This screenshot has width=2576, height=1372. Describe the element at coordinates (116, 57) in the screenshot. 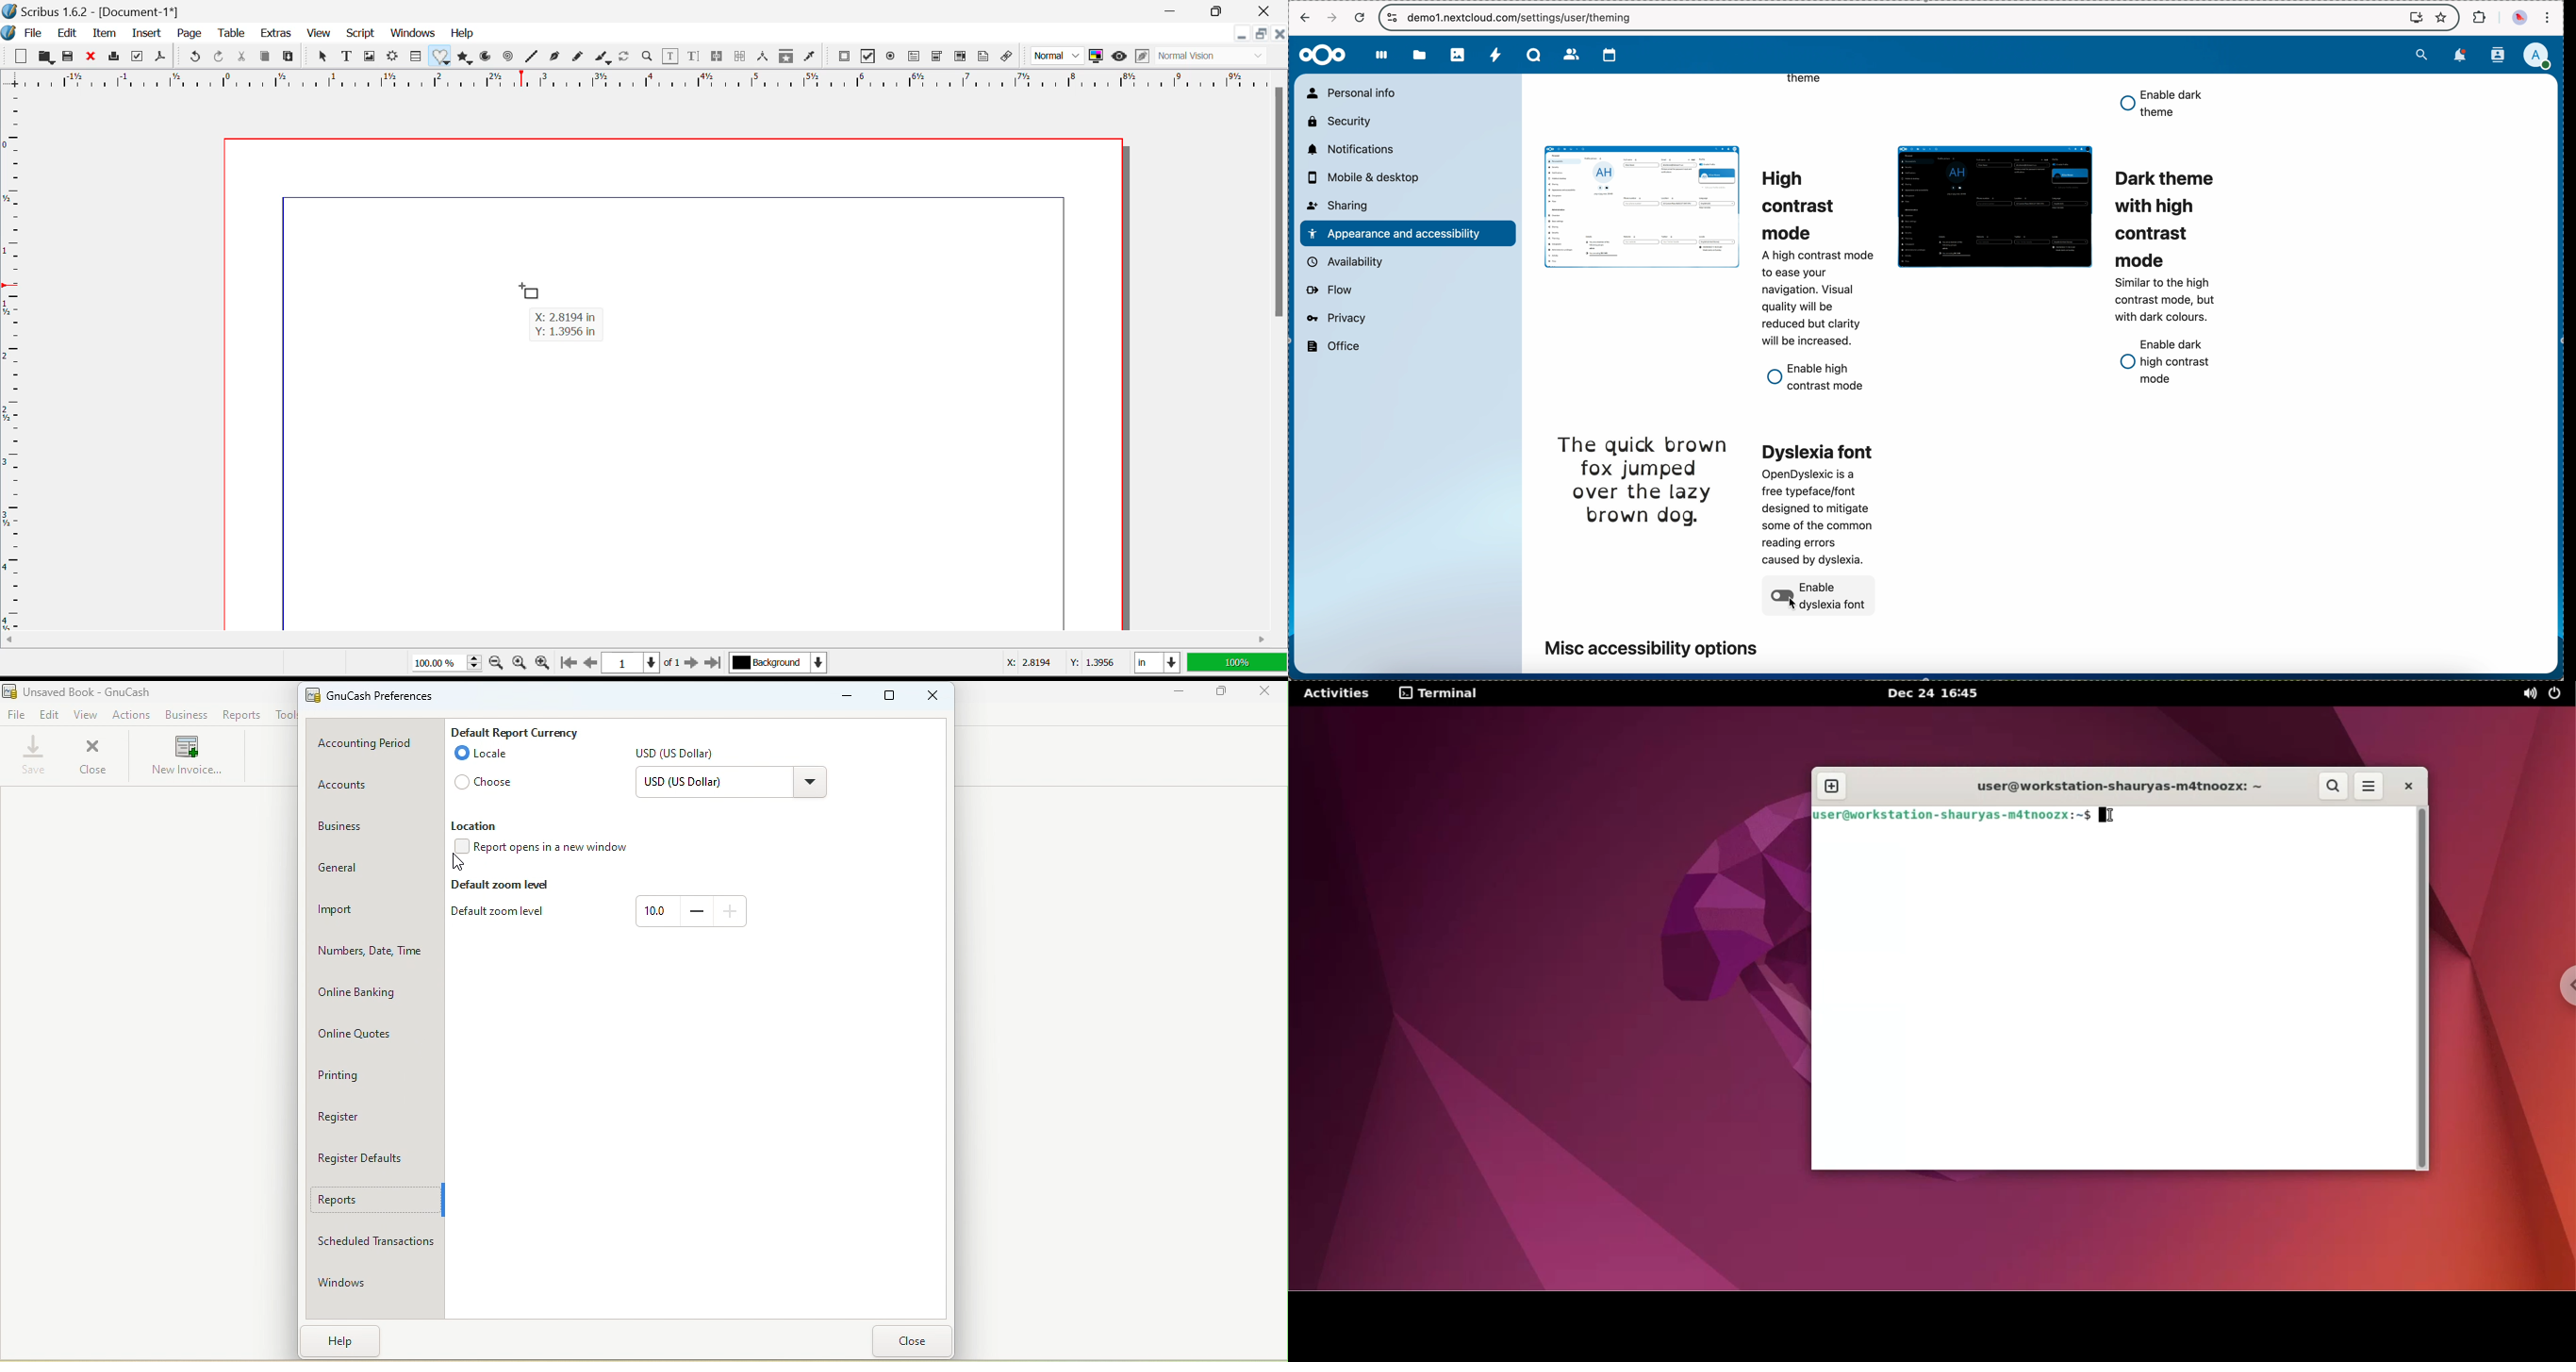

I see `Print` at that location.